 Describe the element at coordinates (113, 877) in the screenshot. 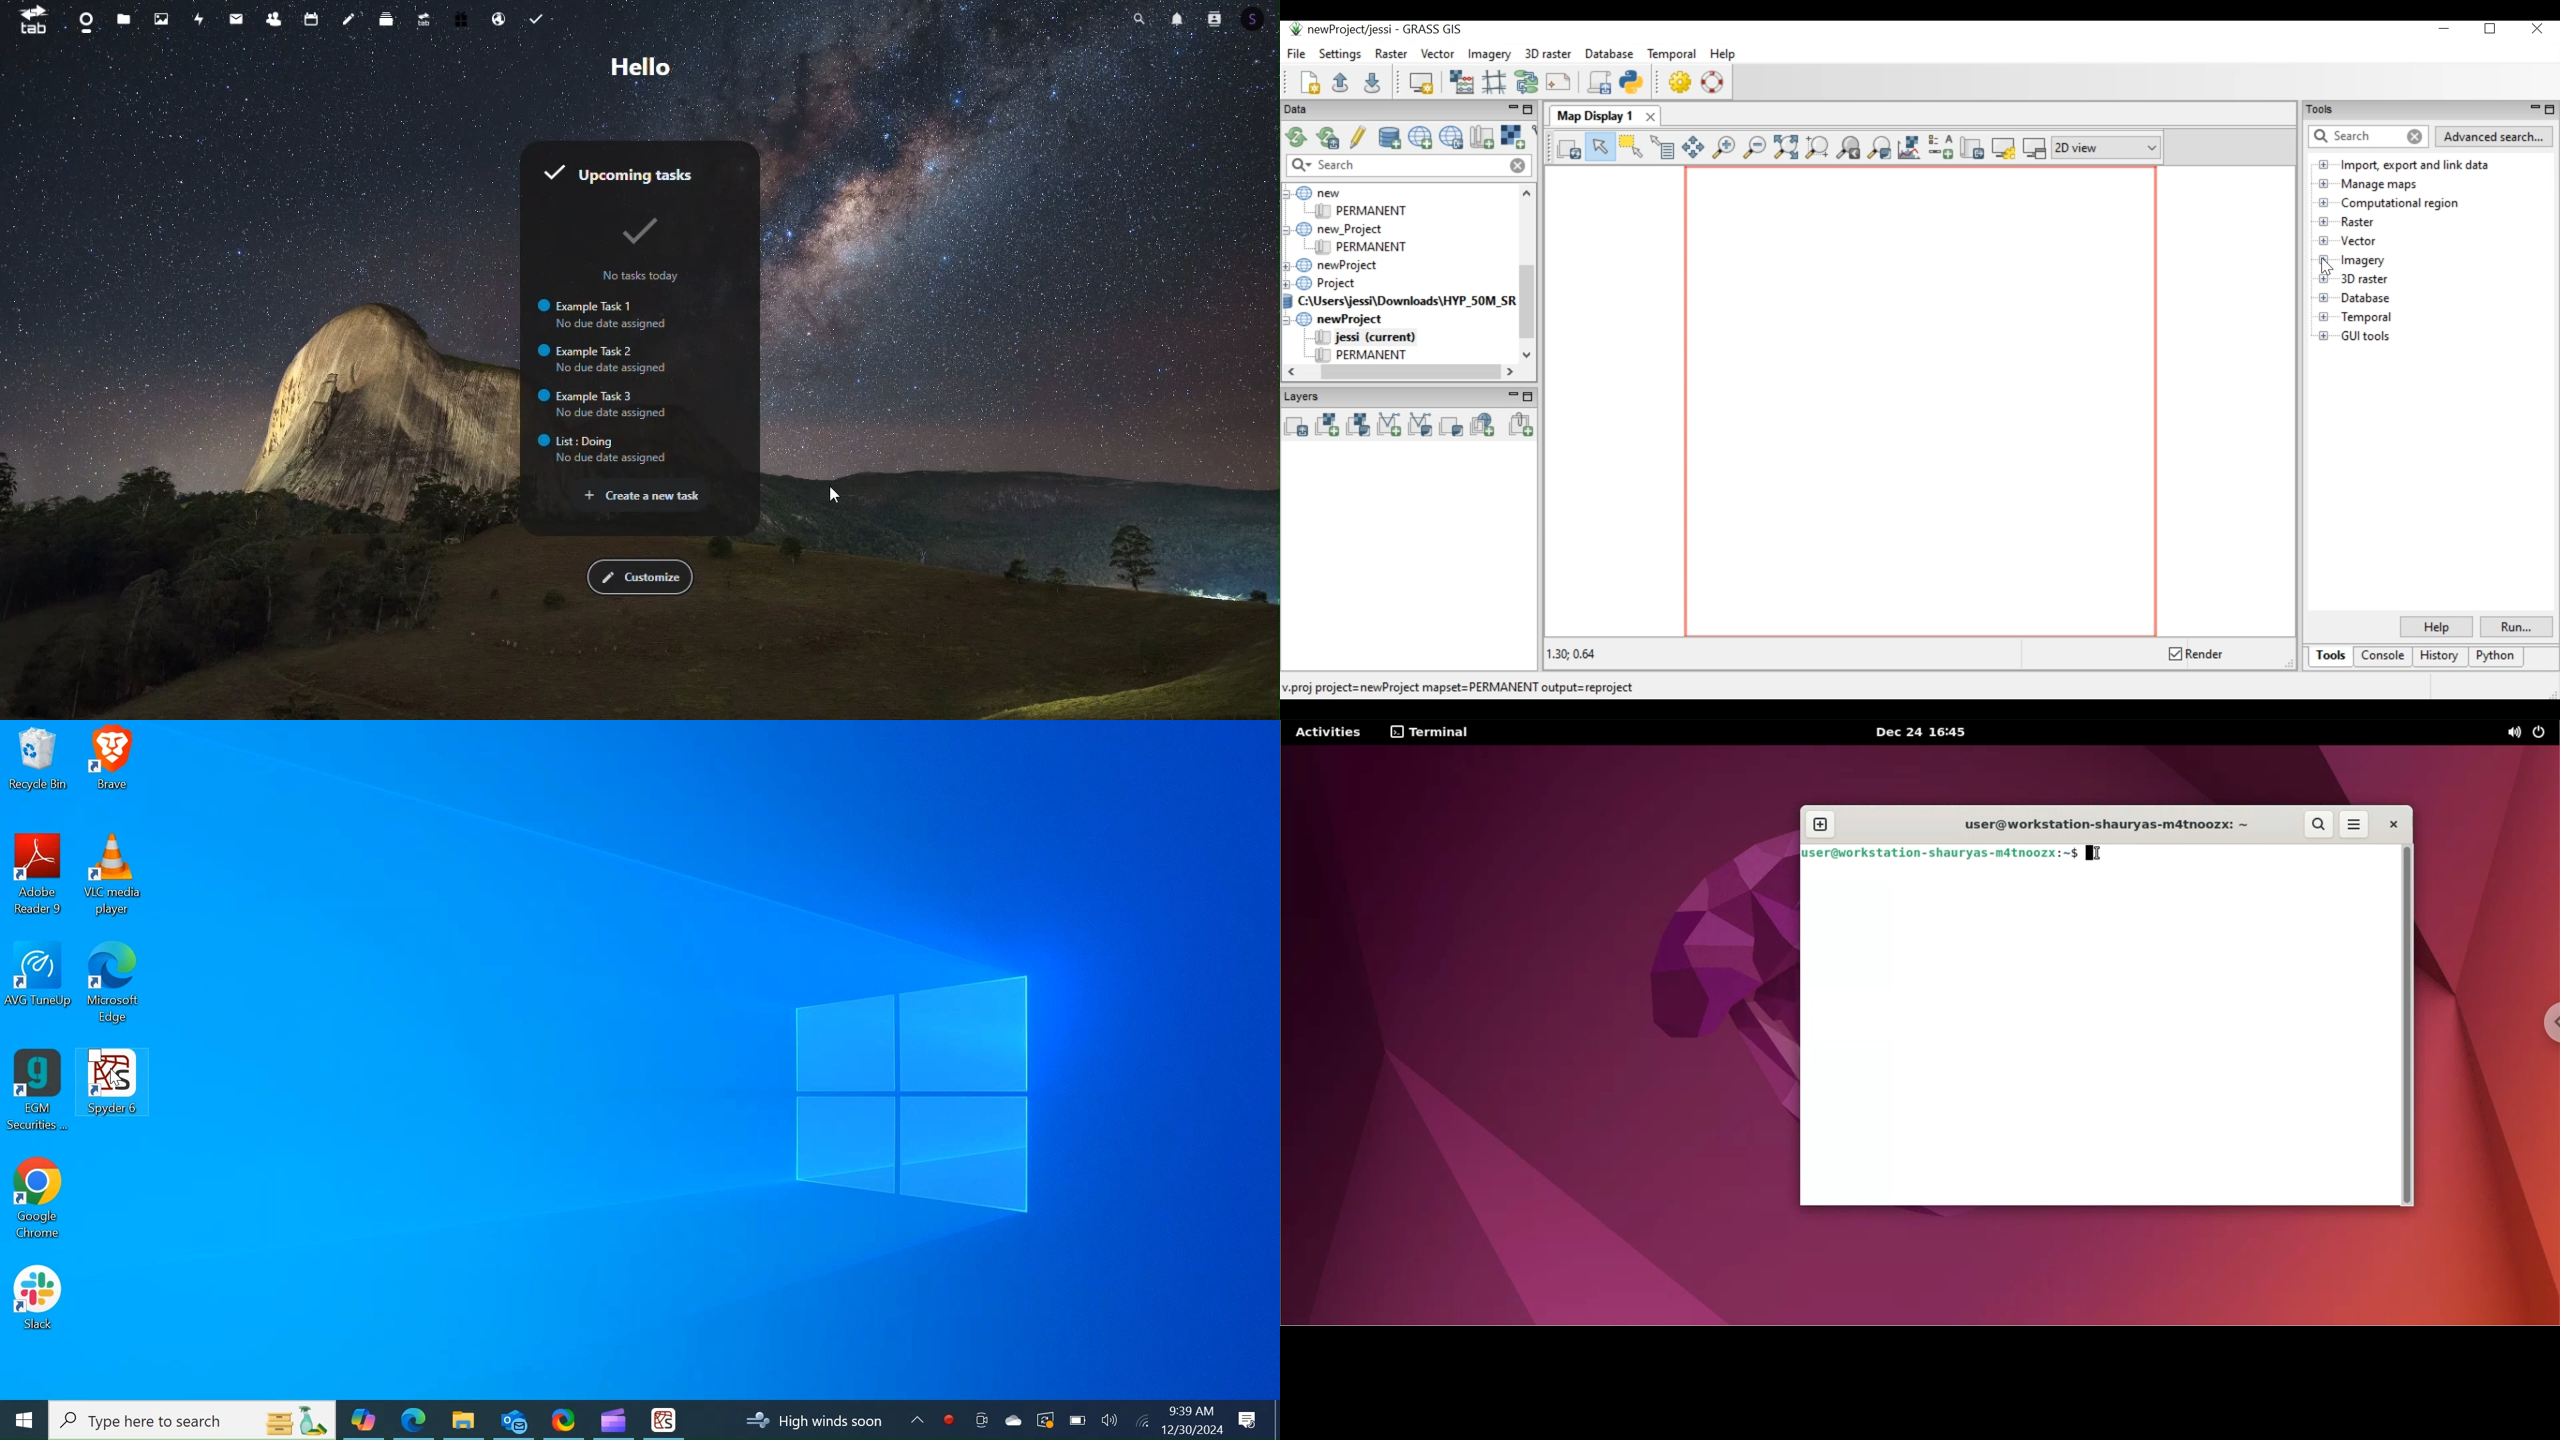

I see `VLC Media Desktop Icon` at that location.